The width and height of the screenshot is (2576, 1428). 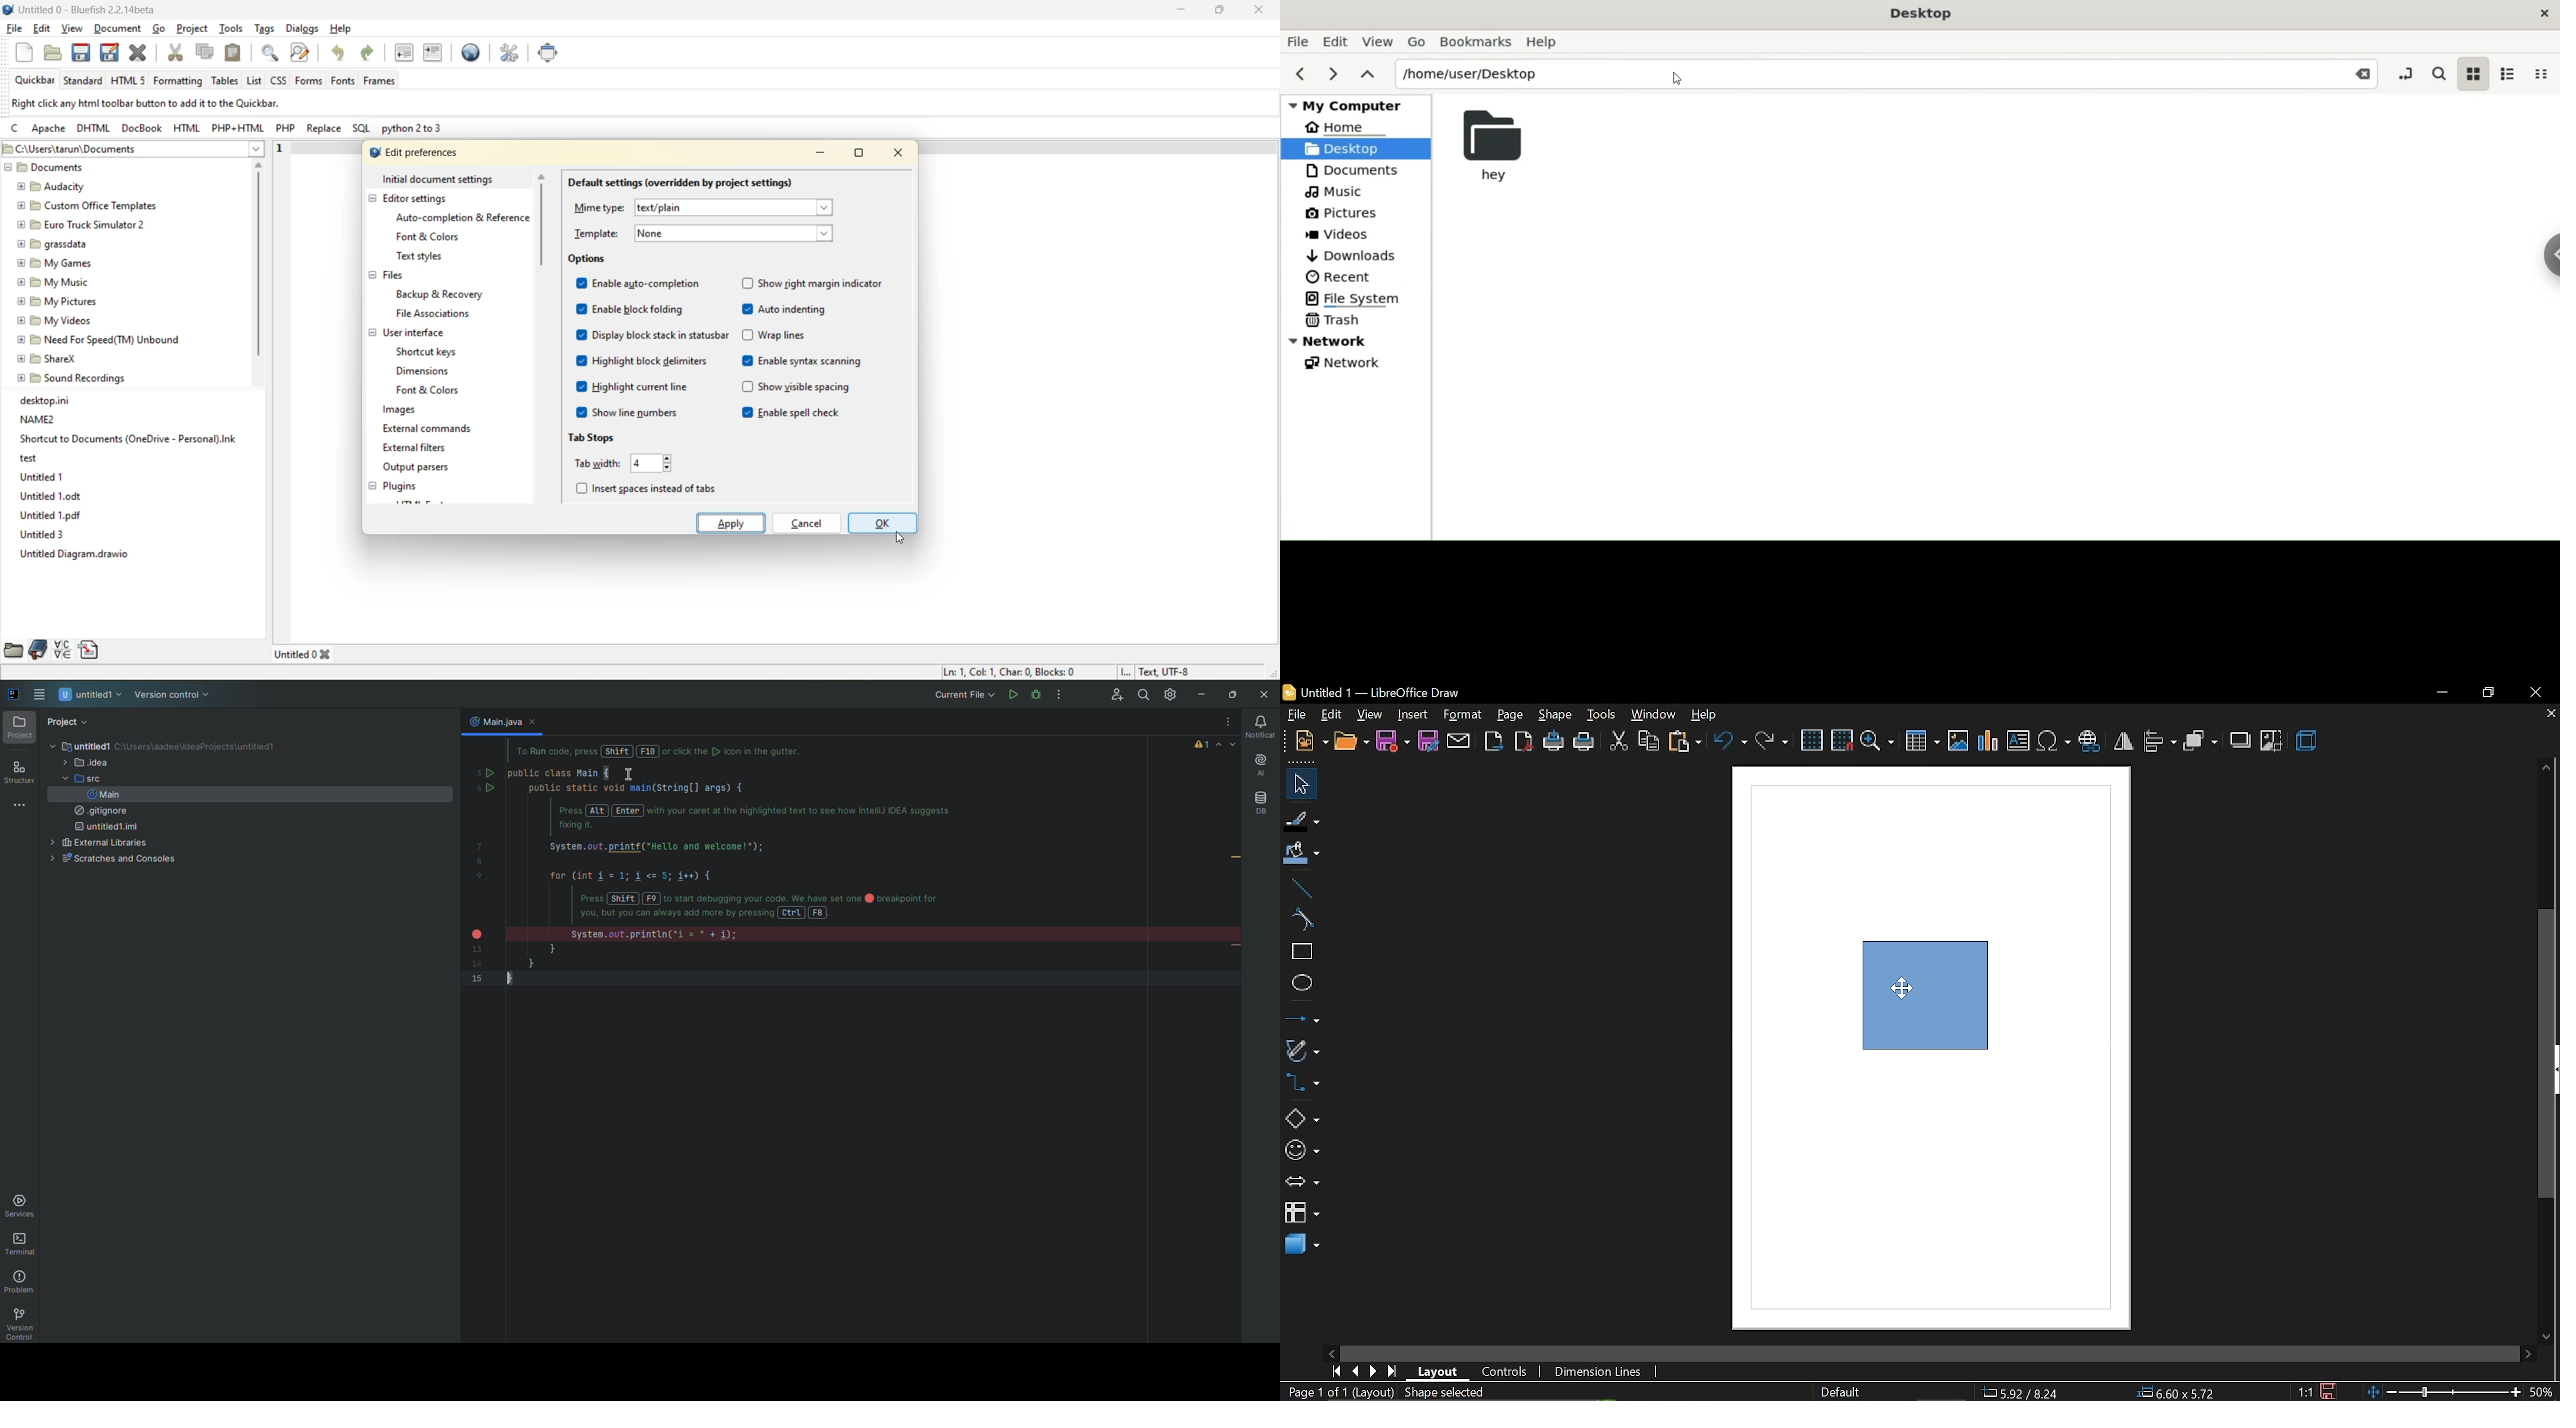 What do you see at coordinates (53, 263) in the screenshot?
I see `@ [5 My Games` at bounding box center [53, 263].